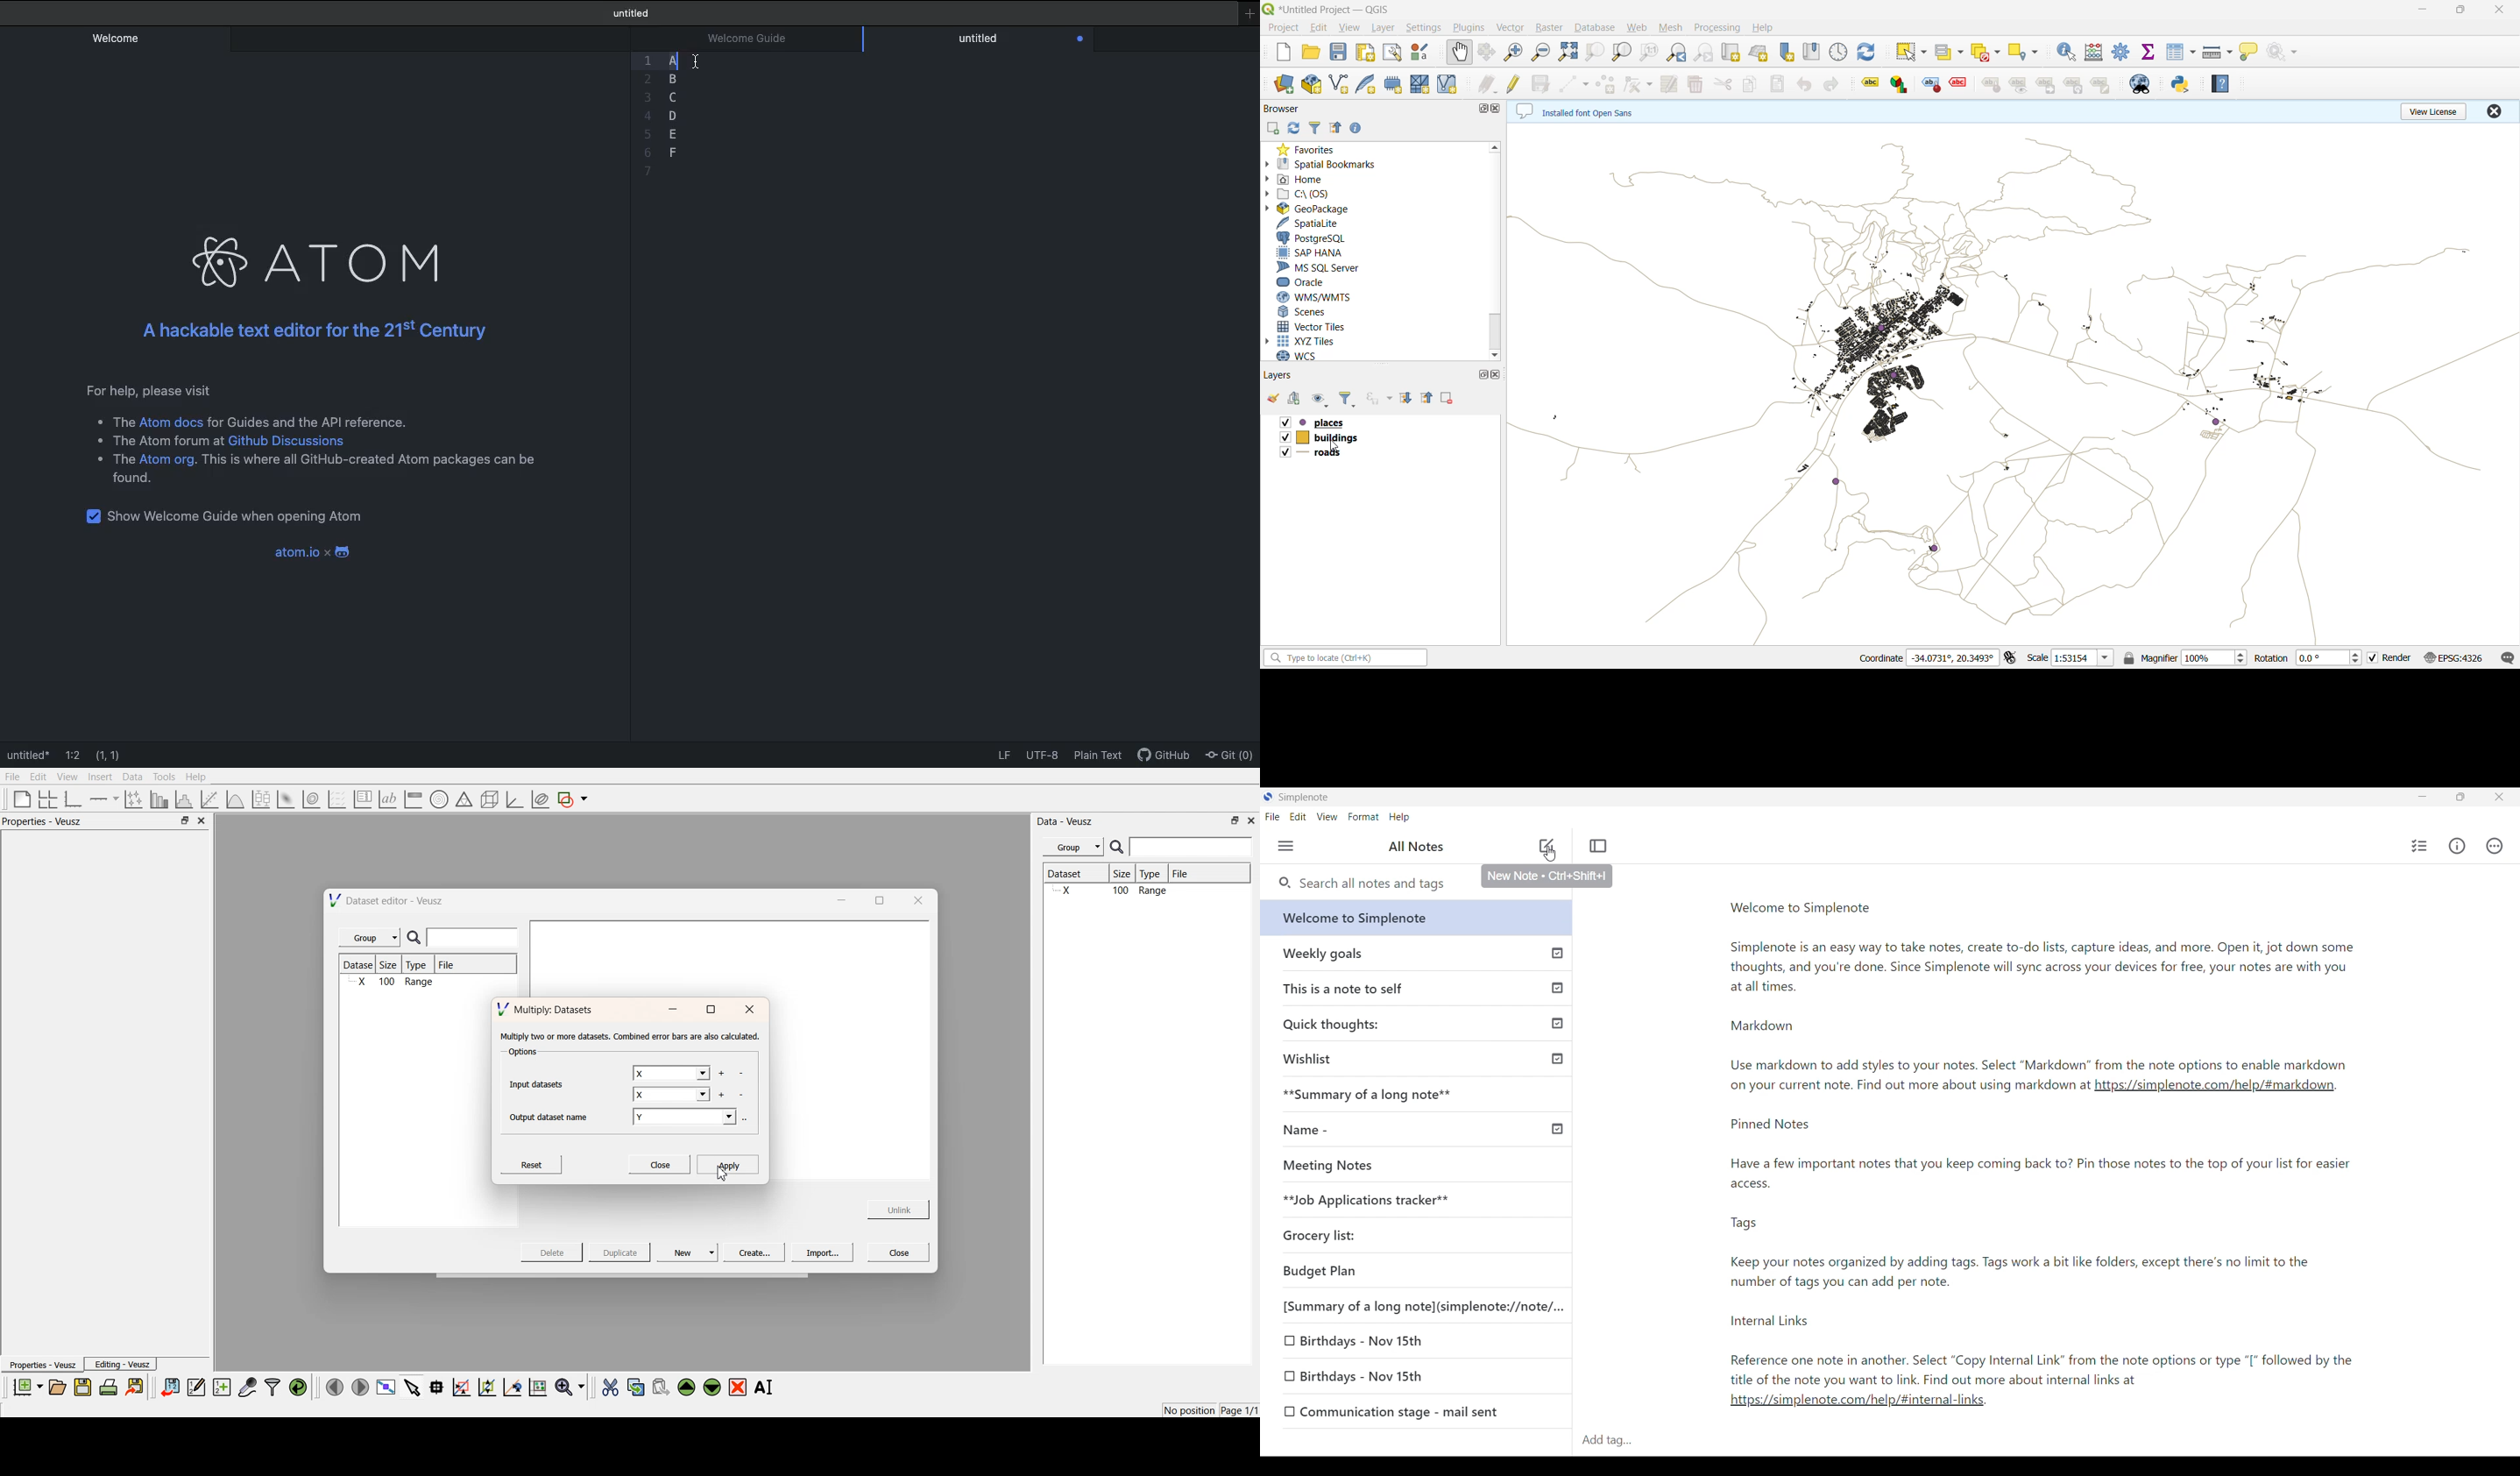  What do you see at coordinates (752, 1252) in the screenshot?
I see `Create...` at bounding box center [752, 1252].